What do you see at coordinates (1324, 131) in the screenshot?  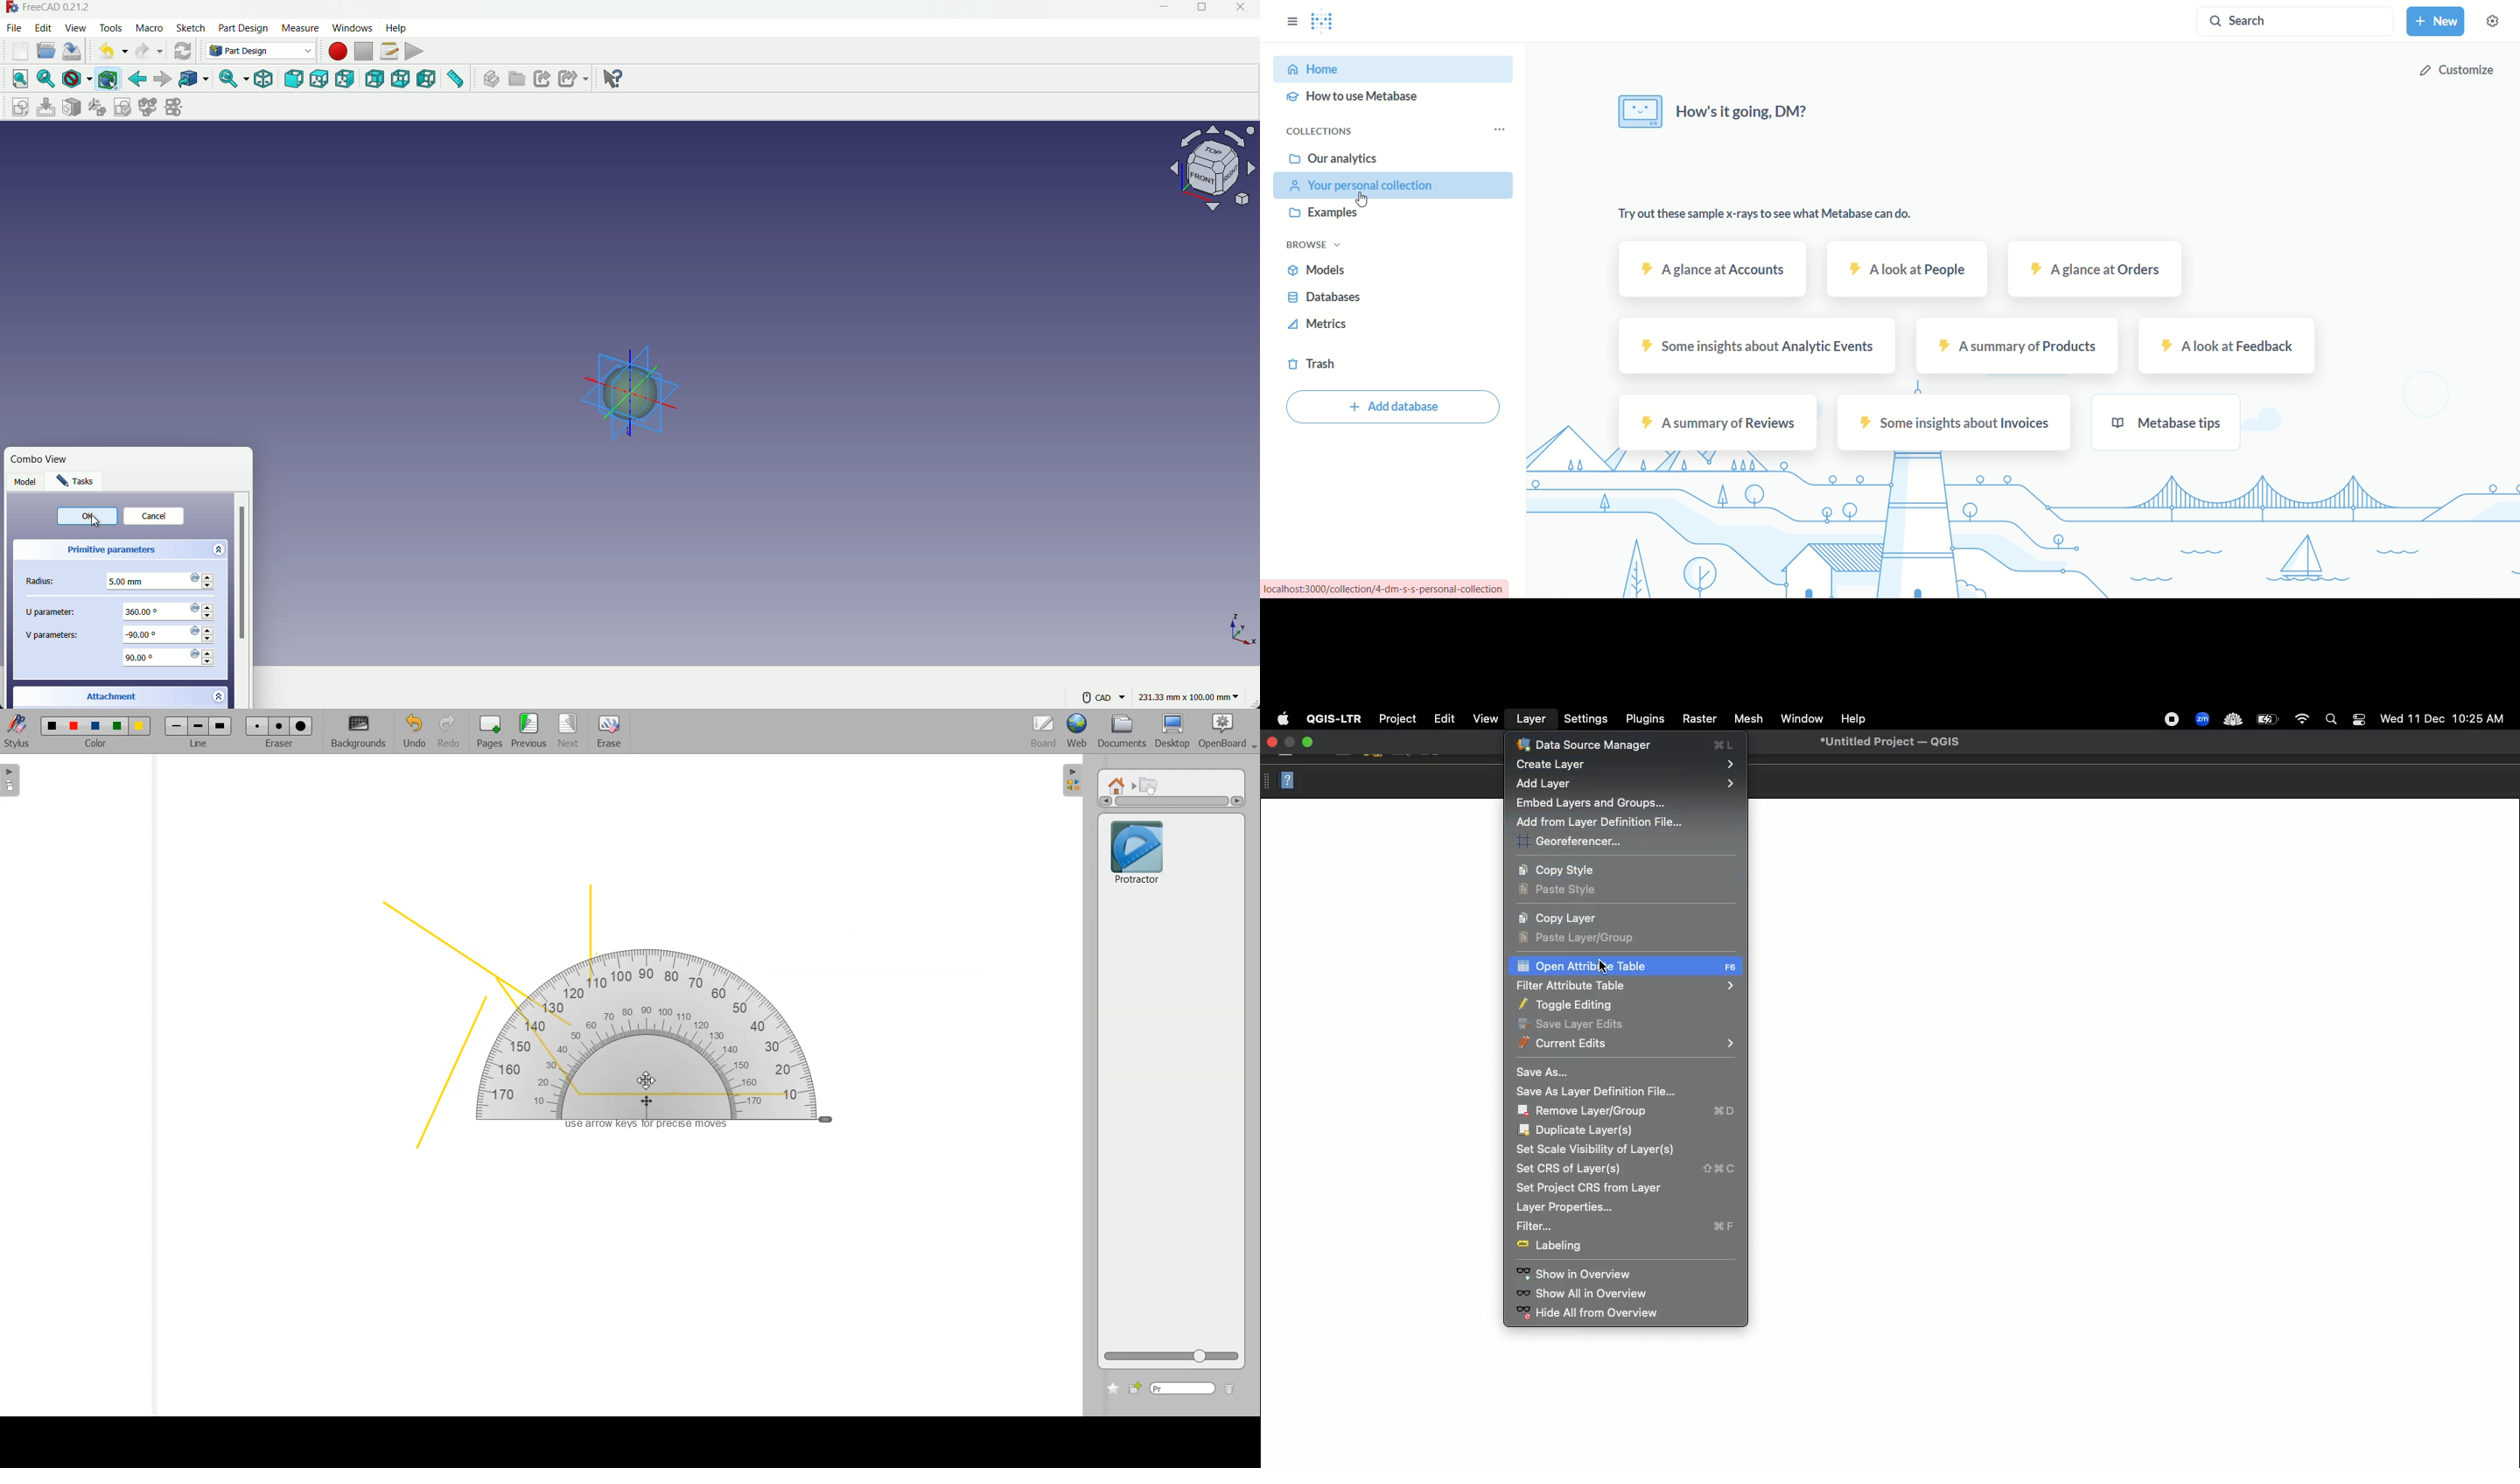 I see `collections` at bounding box center [1324, 131].